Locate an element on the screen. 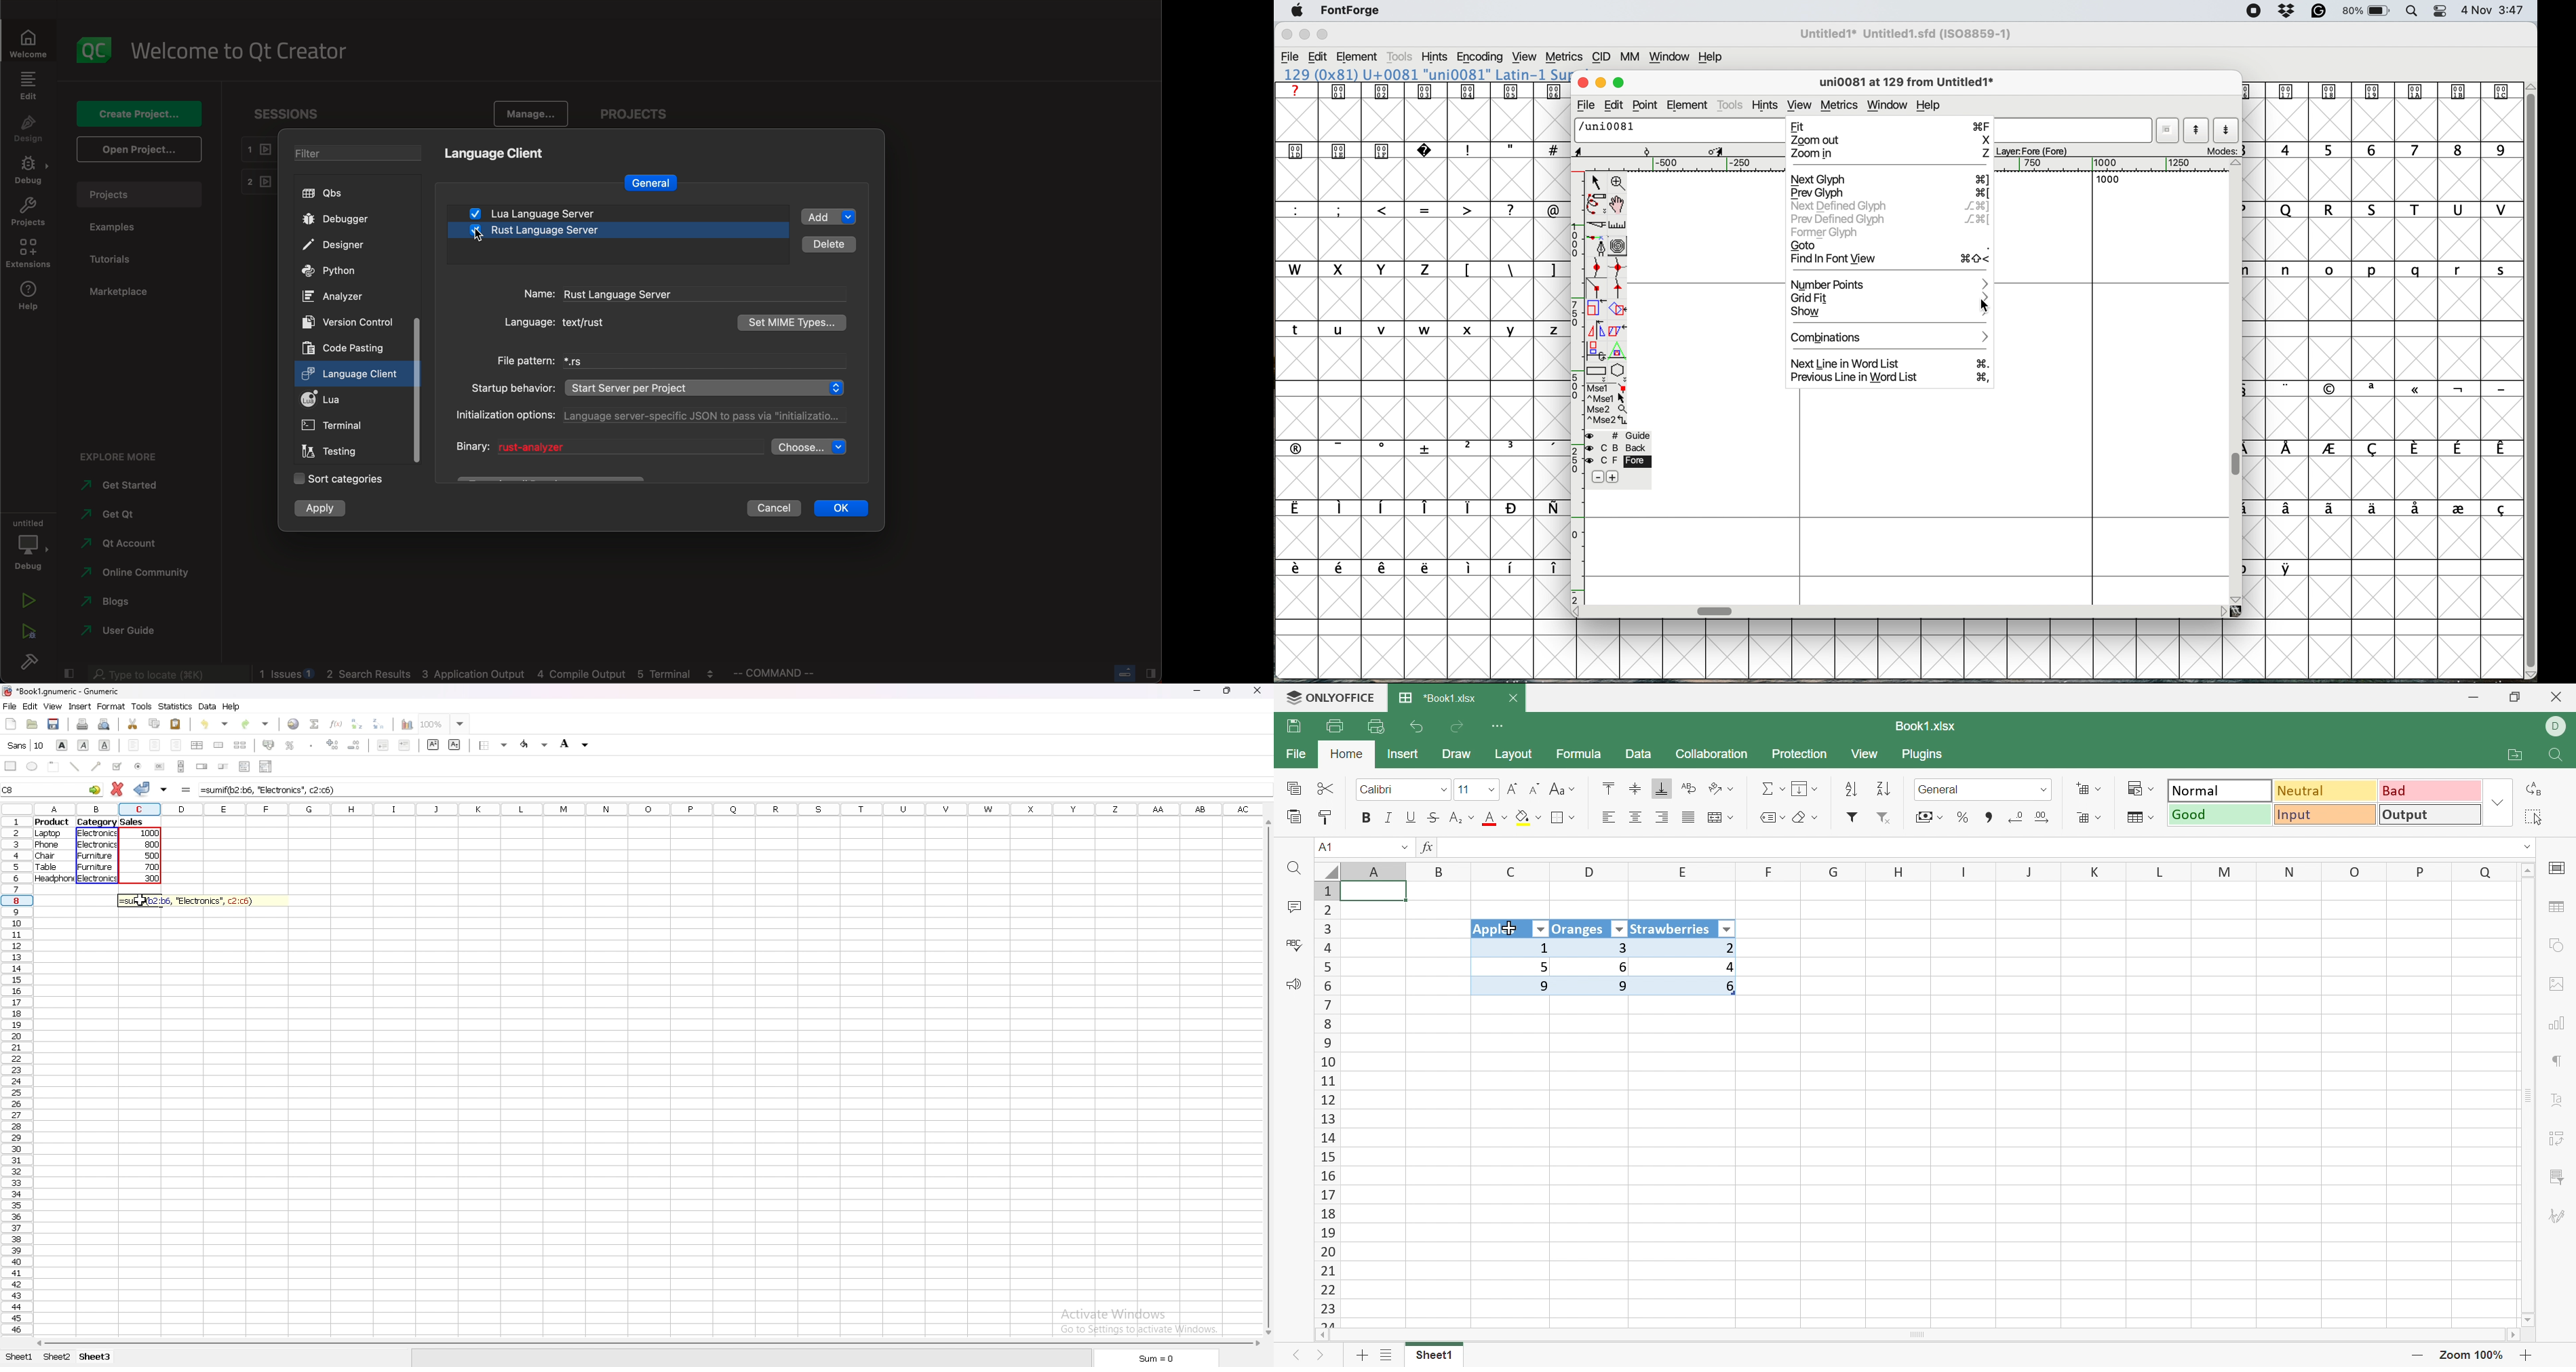 The width and height of the screenshot is (2576, 1372). foreground is located at coordinates (536, 745).